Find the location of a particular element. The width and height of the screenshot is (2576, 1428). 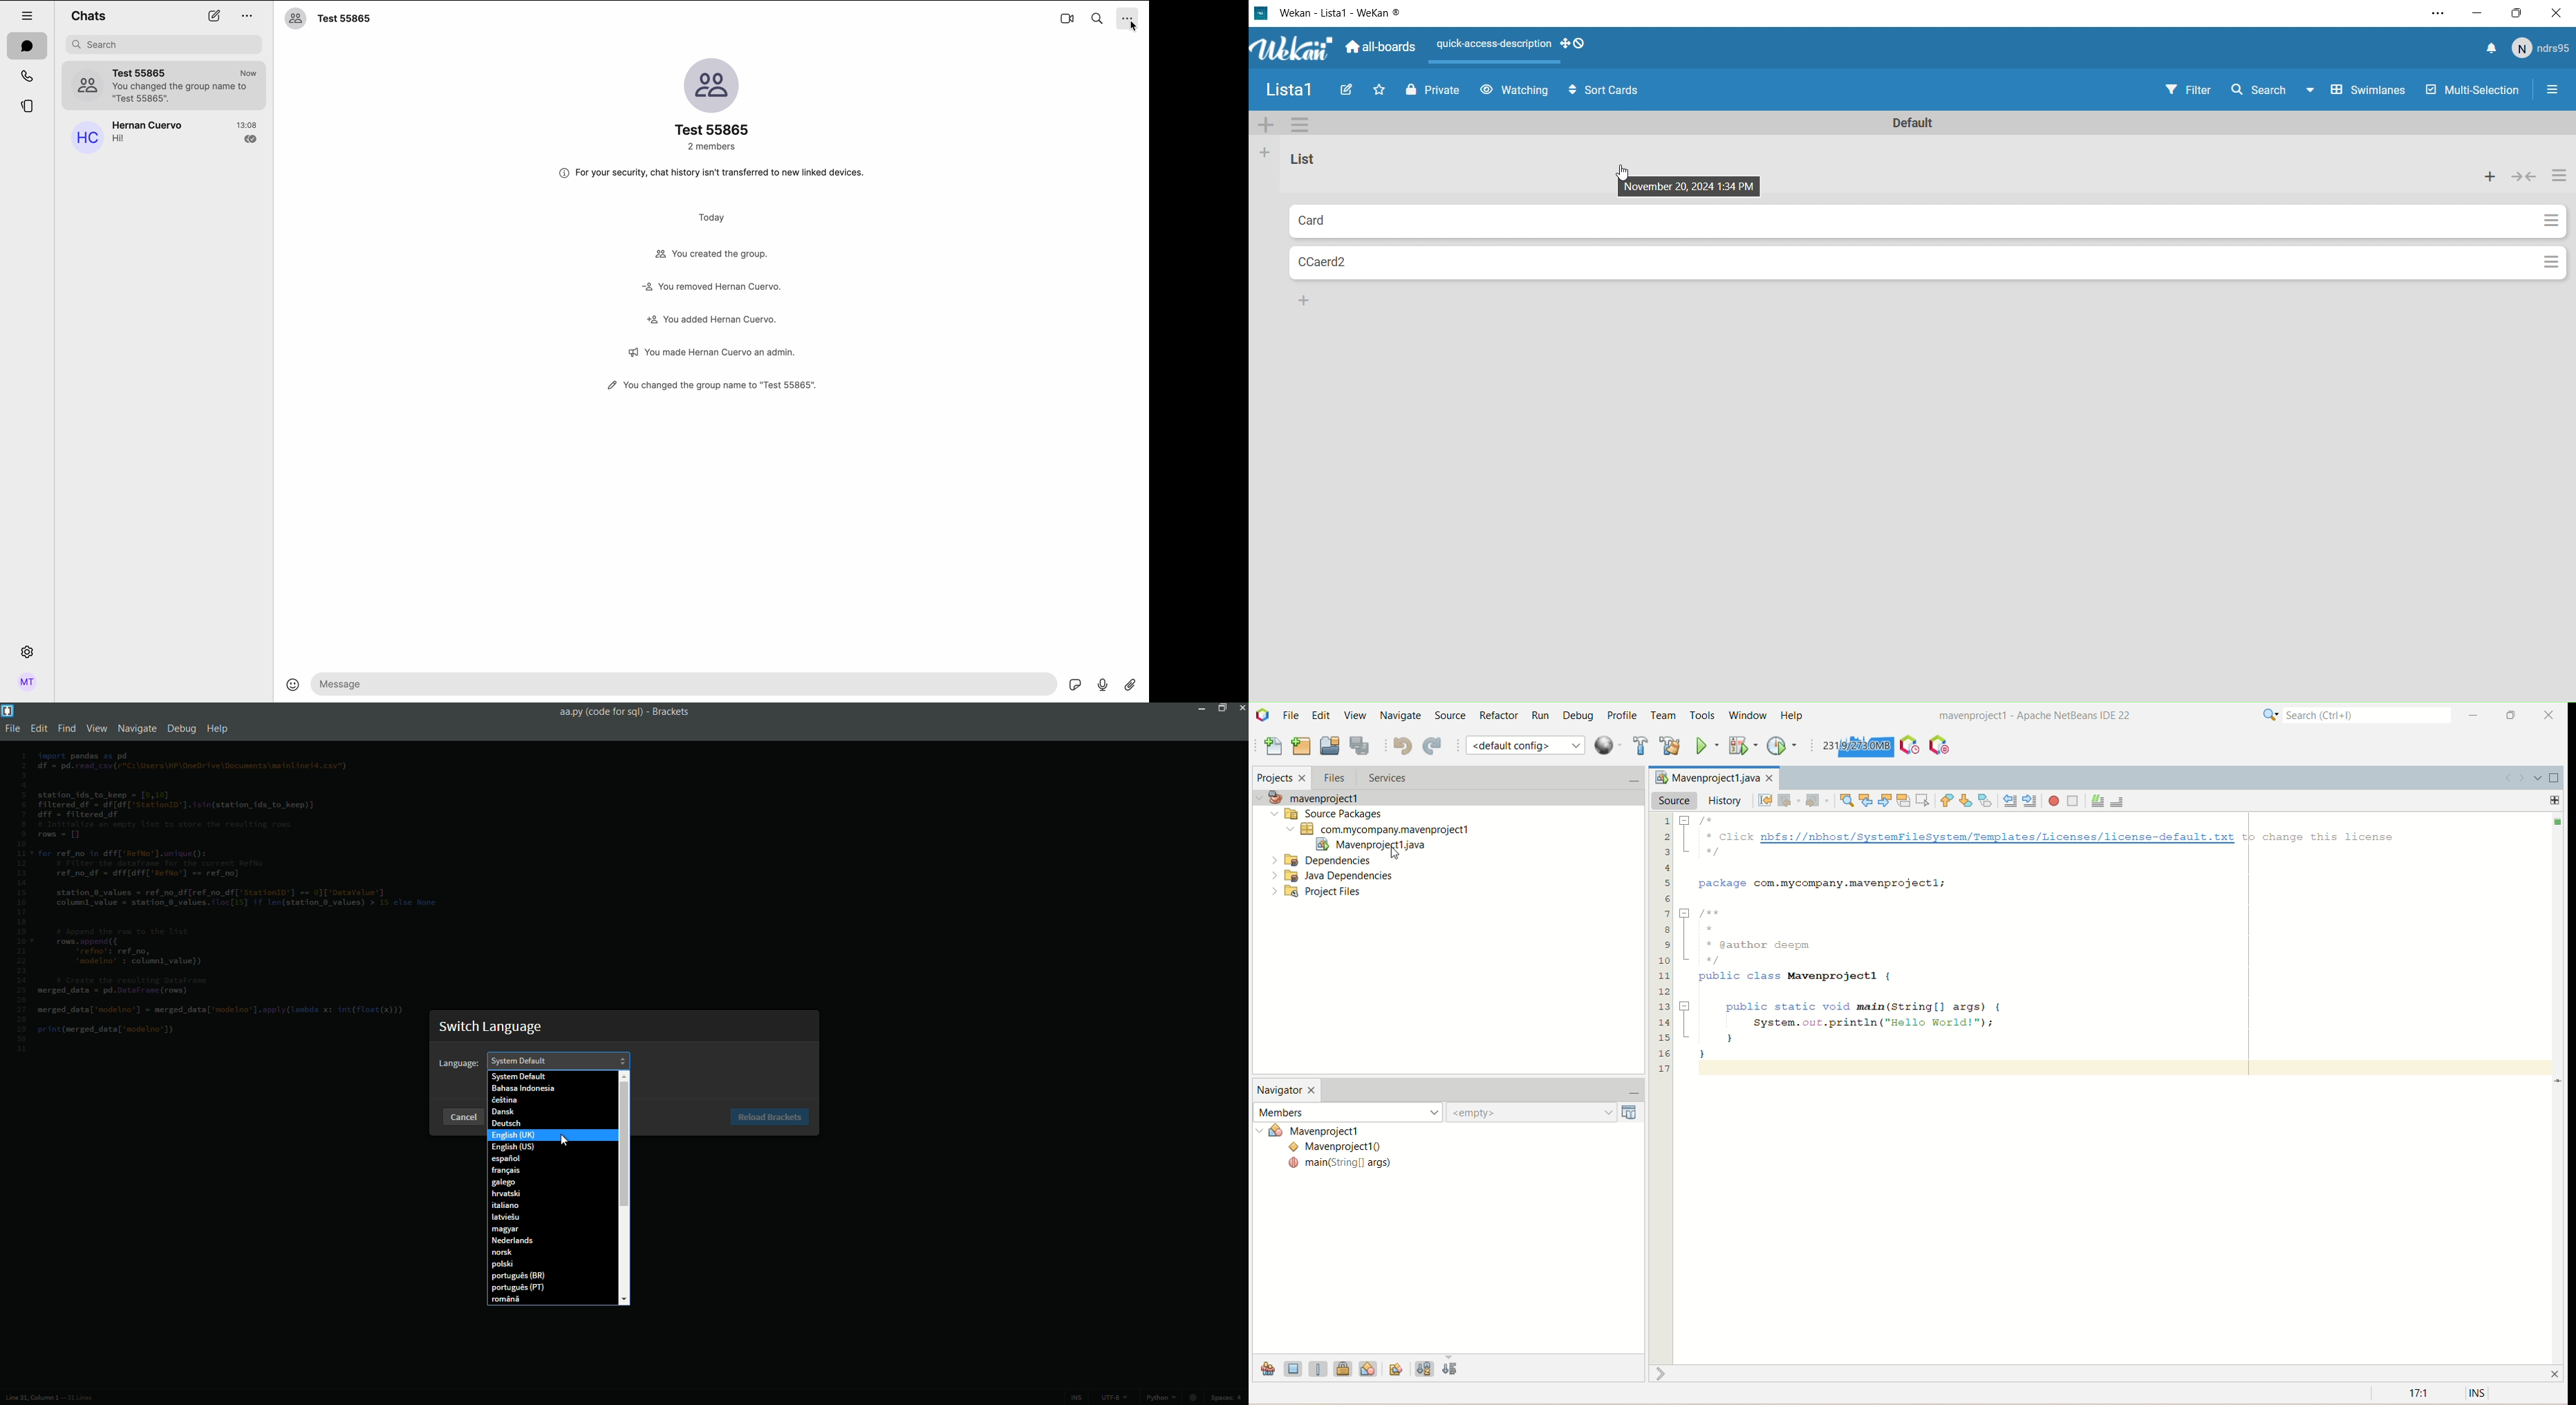

2 members is located at coordinates (713, 146).